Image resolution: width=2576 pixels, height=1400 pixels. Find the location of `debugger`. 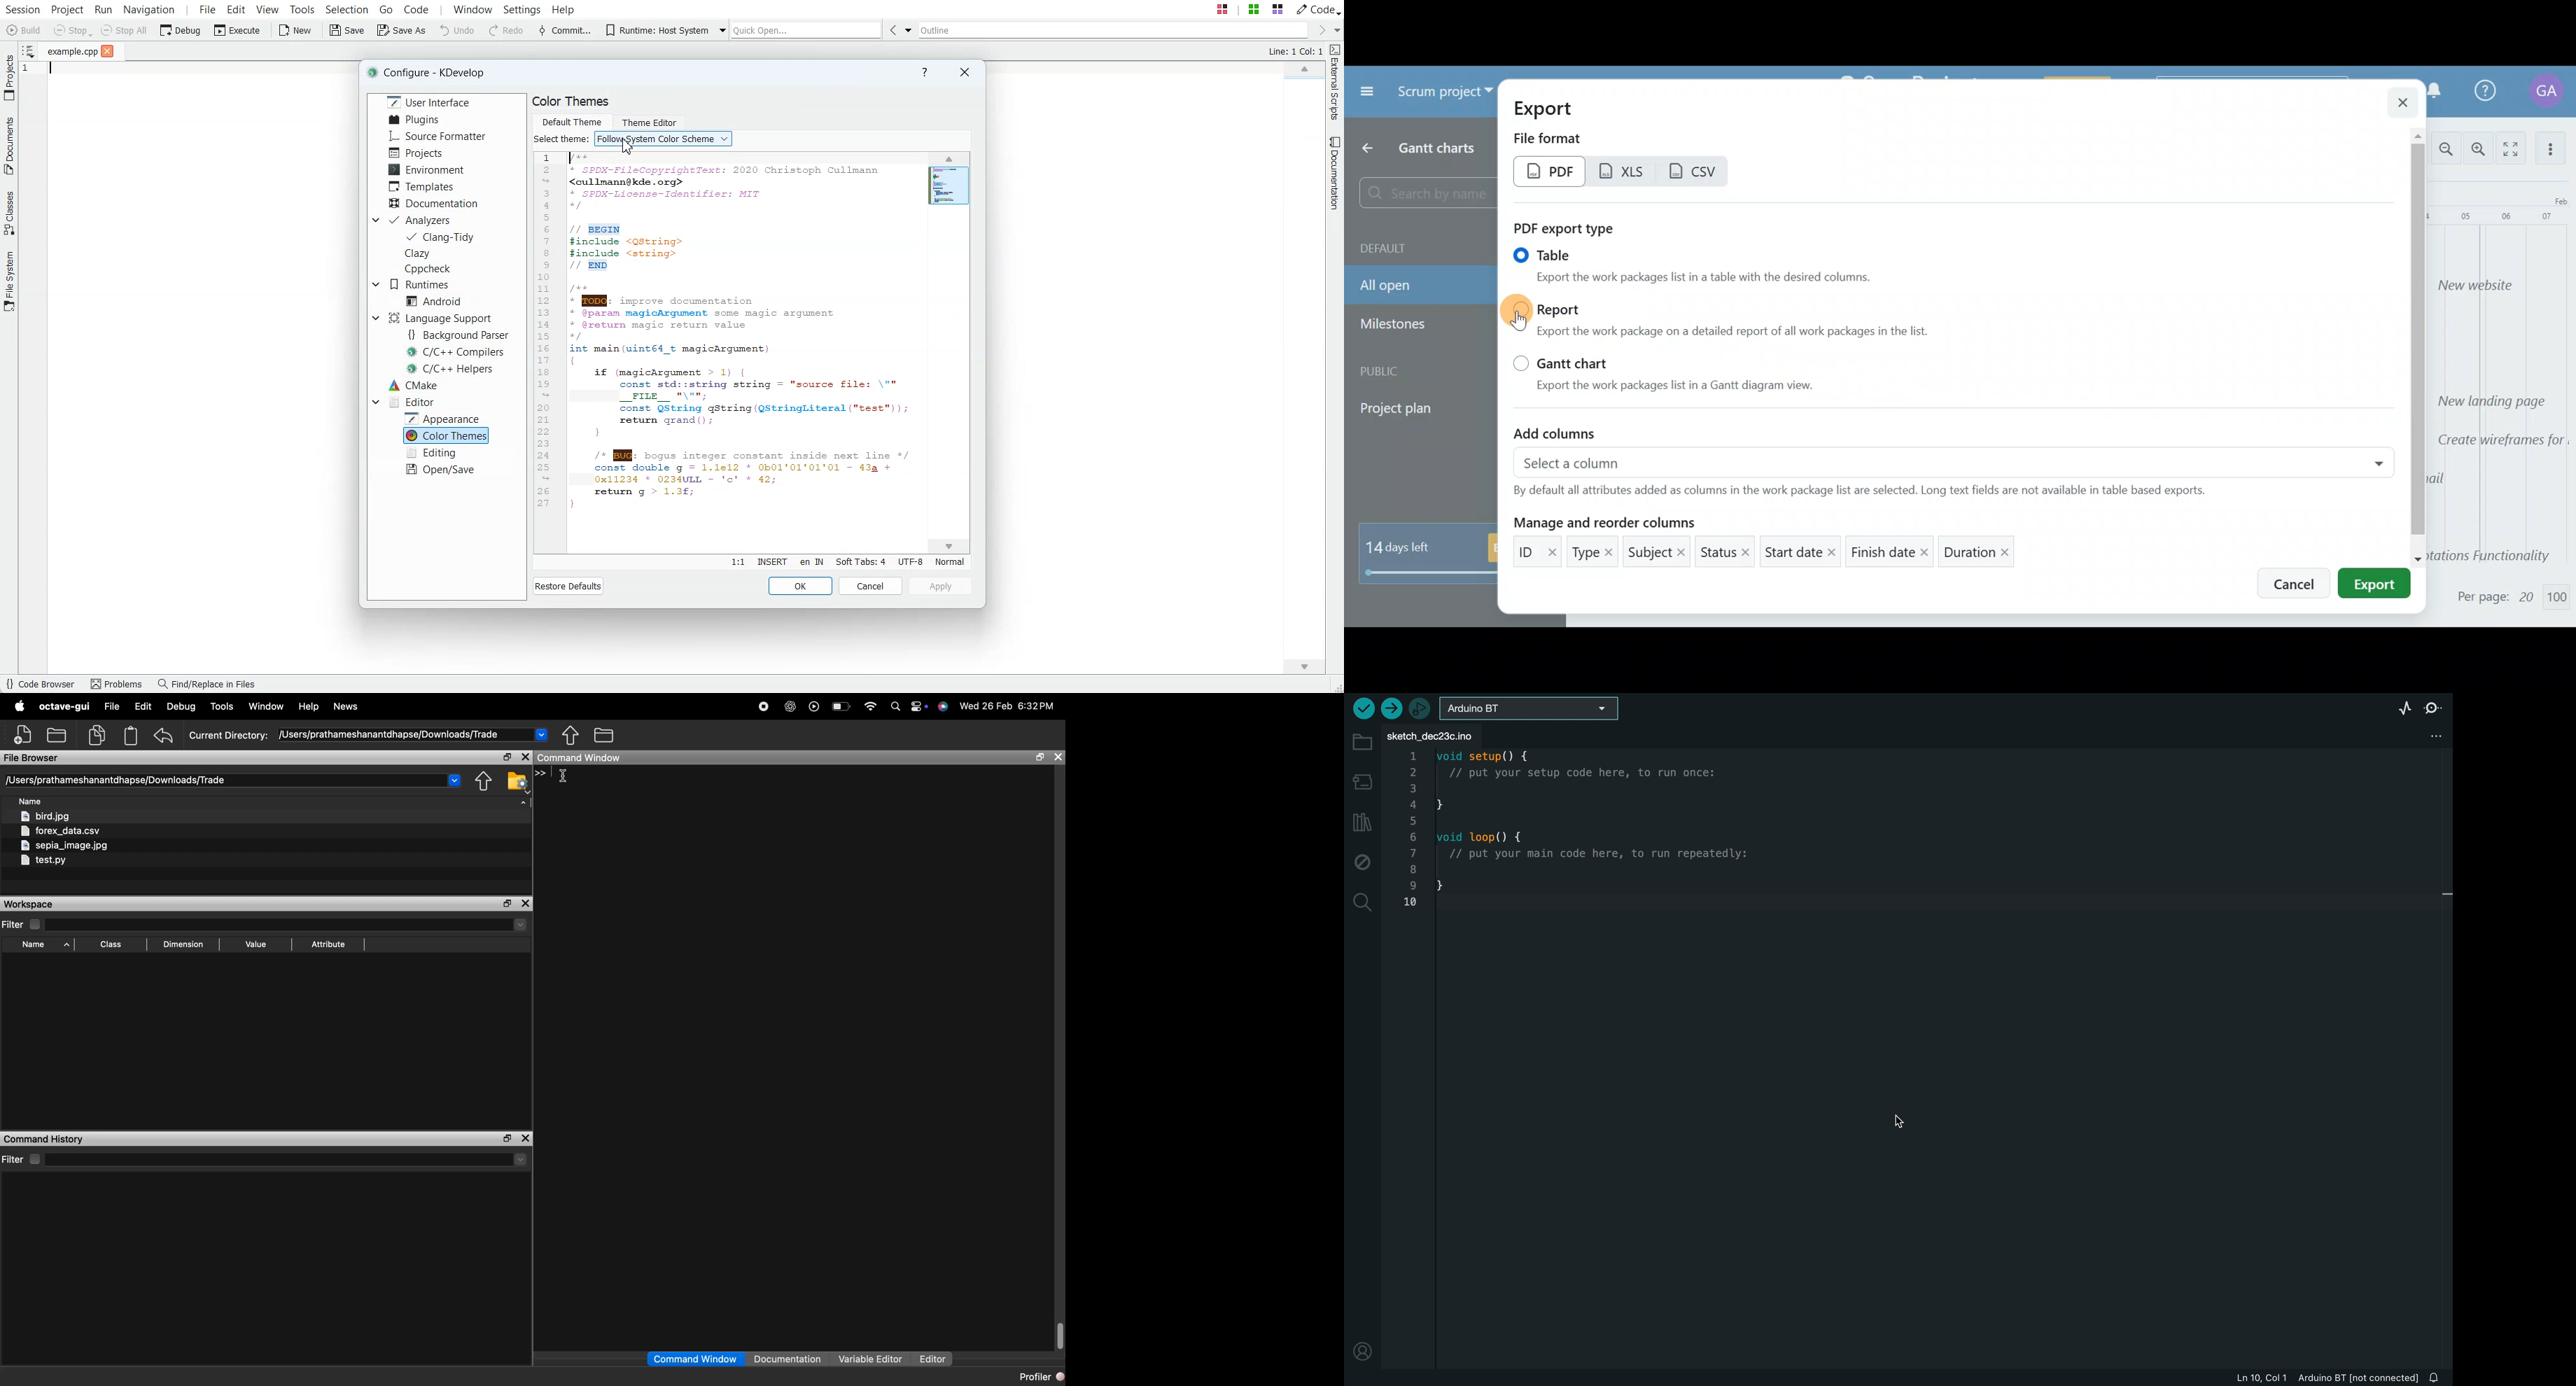

debugger is located at coordinates (1421, 709).